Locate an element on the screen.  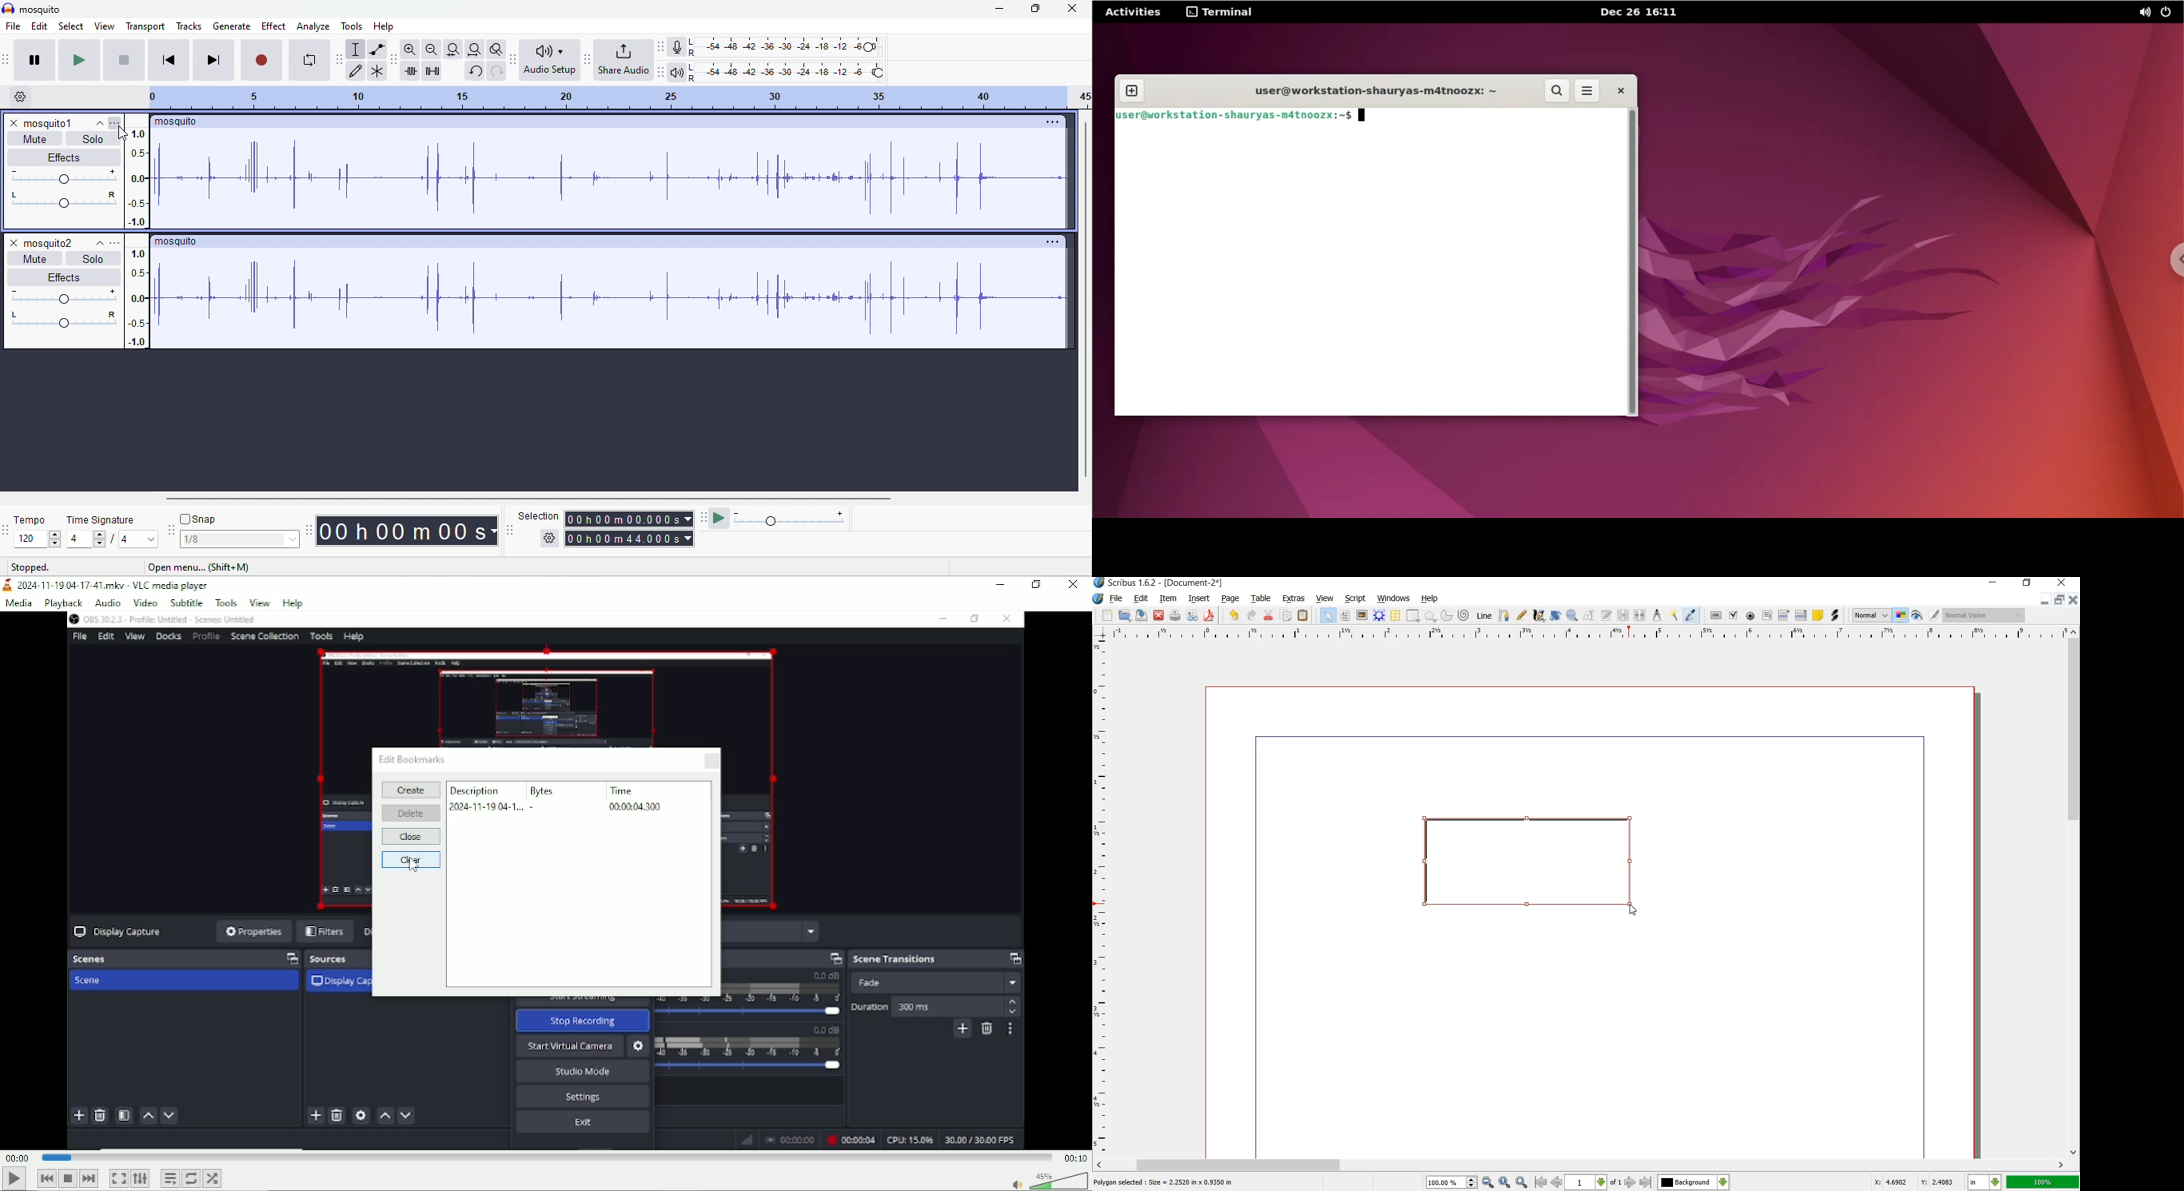
pan is located at coordinates (61, 199).